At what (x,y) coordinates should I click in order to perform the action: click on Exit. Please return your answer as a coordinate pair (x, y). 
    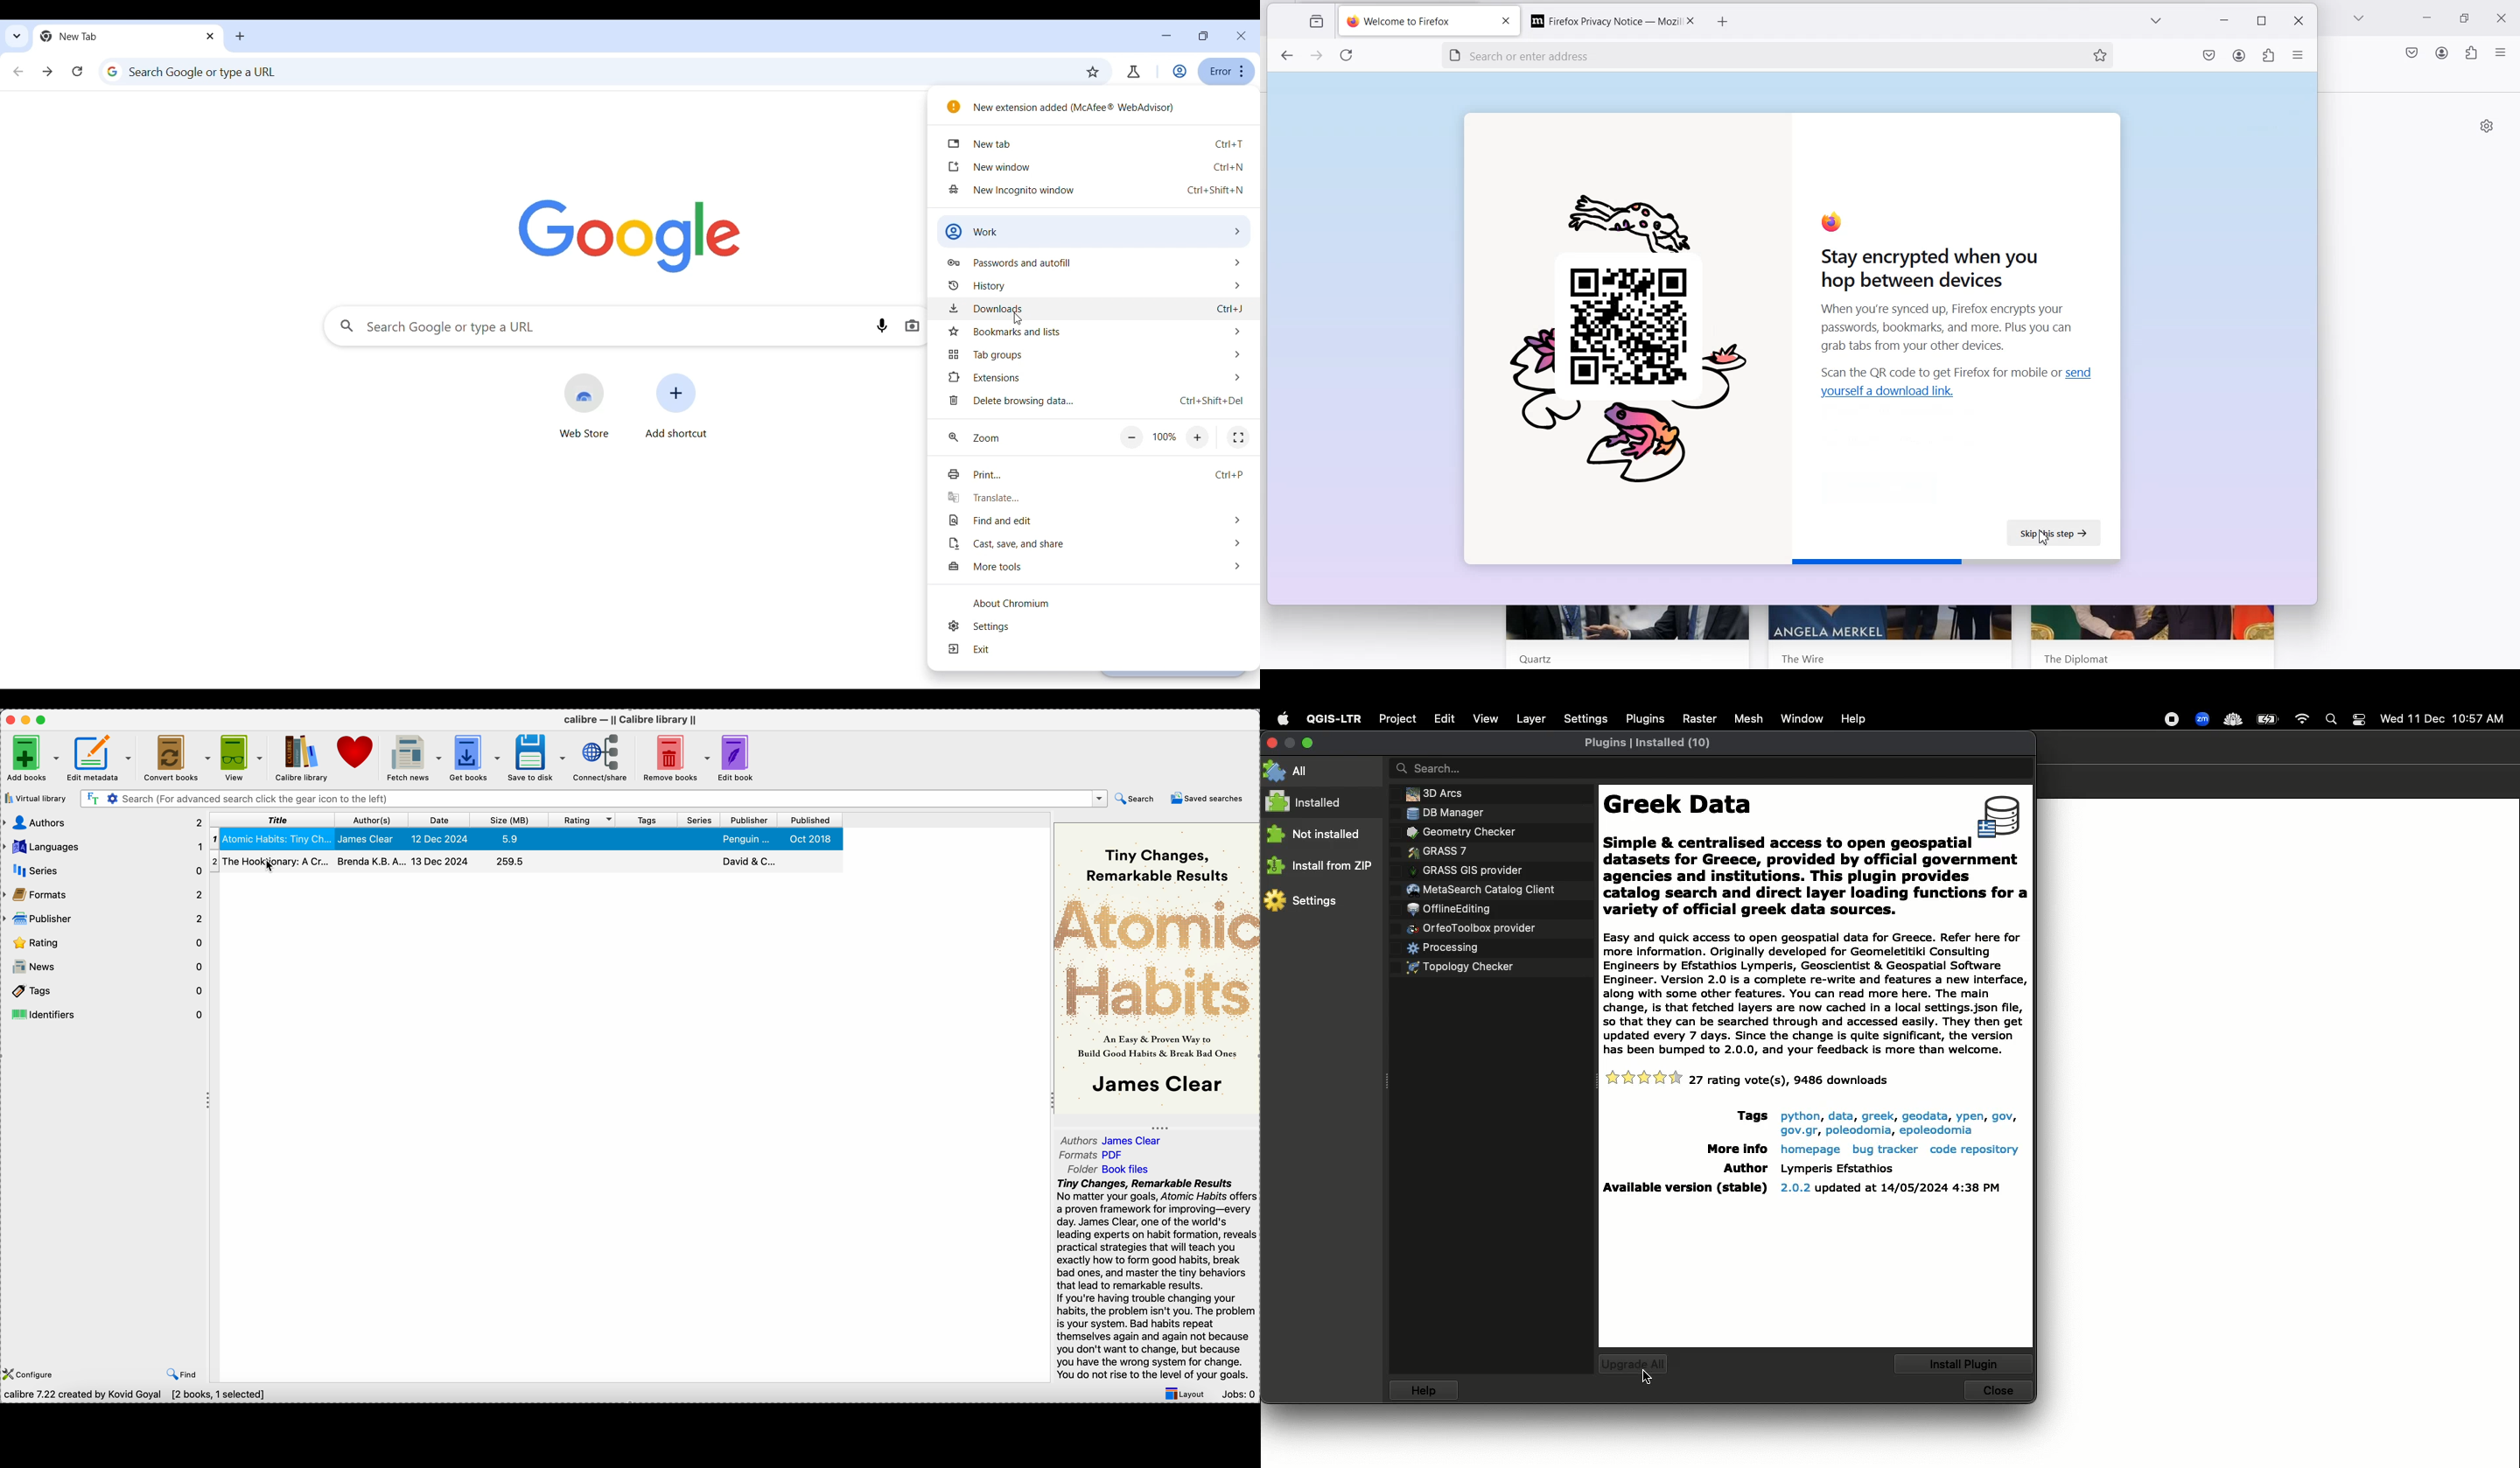
    Looking at the image, I should click on (1093, 649).